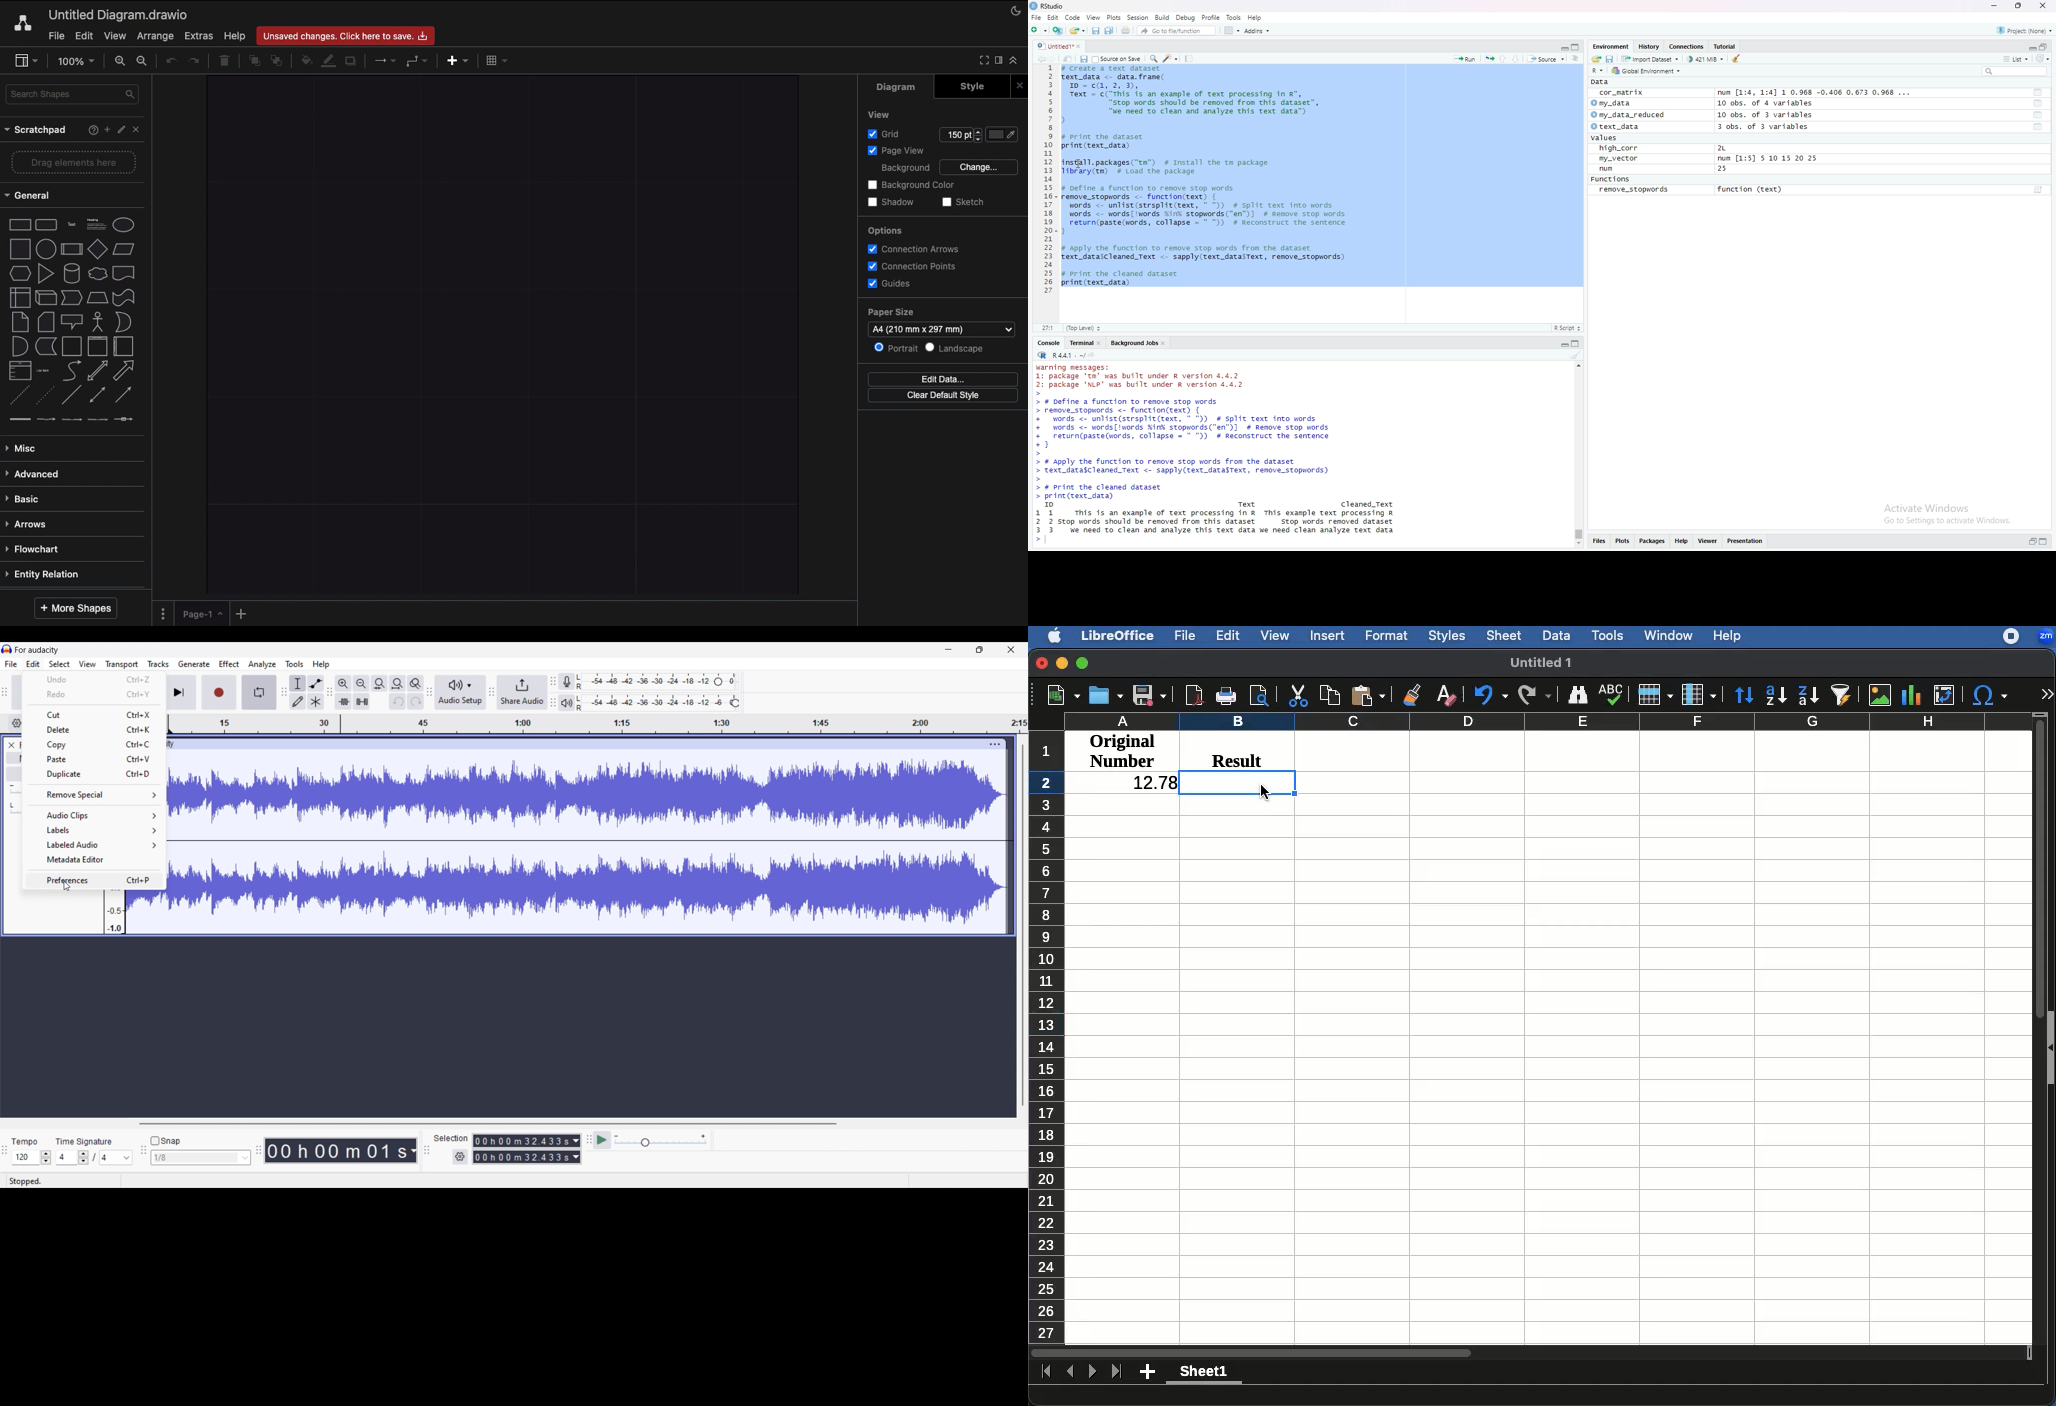 The width and height of the screenshot is (2072, 1428). Describe the element at coordinates (343, 701) in the screenshot. I see `Trim audio outside selection` at that location.